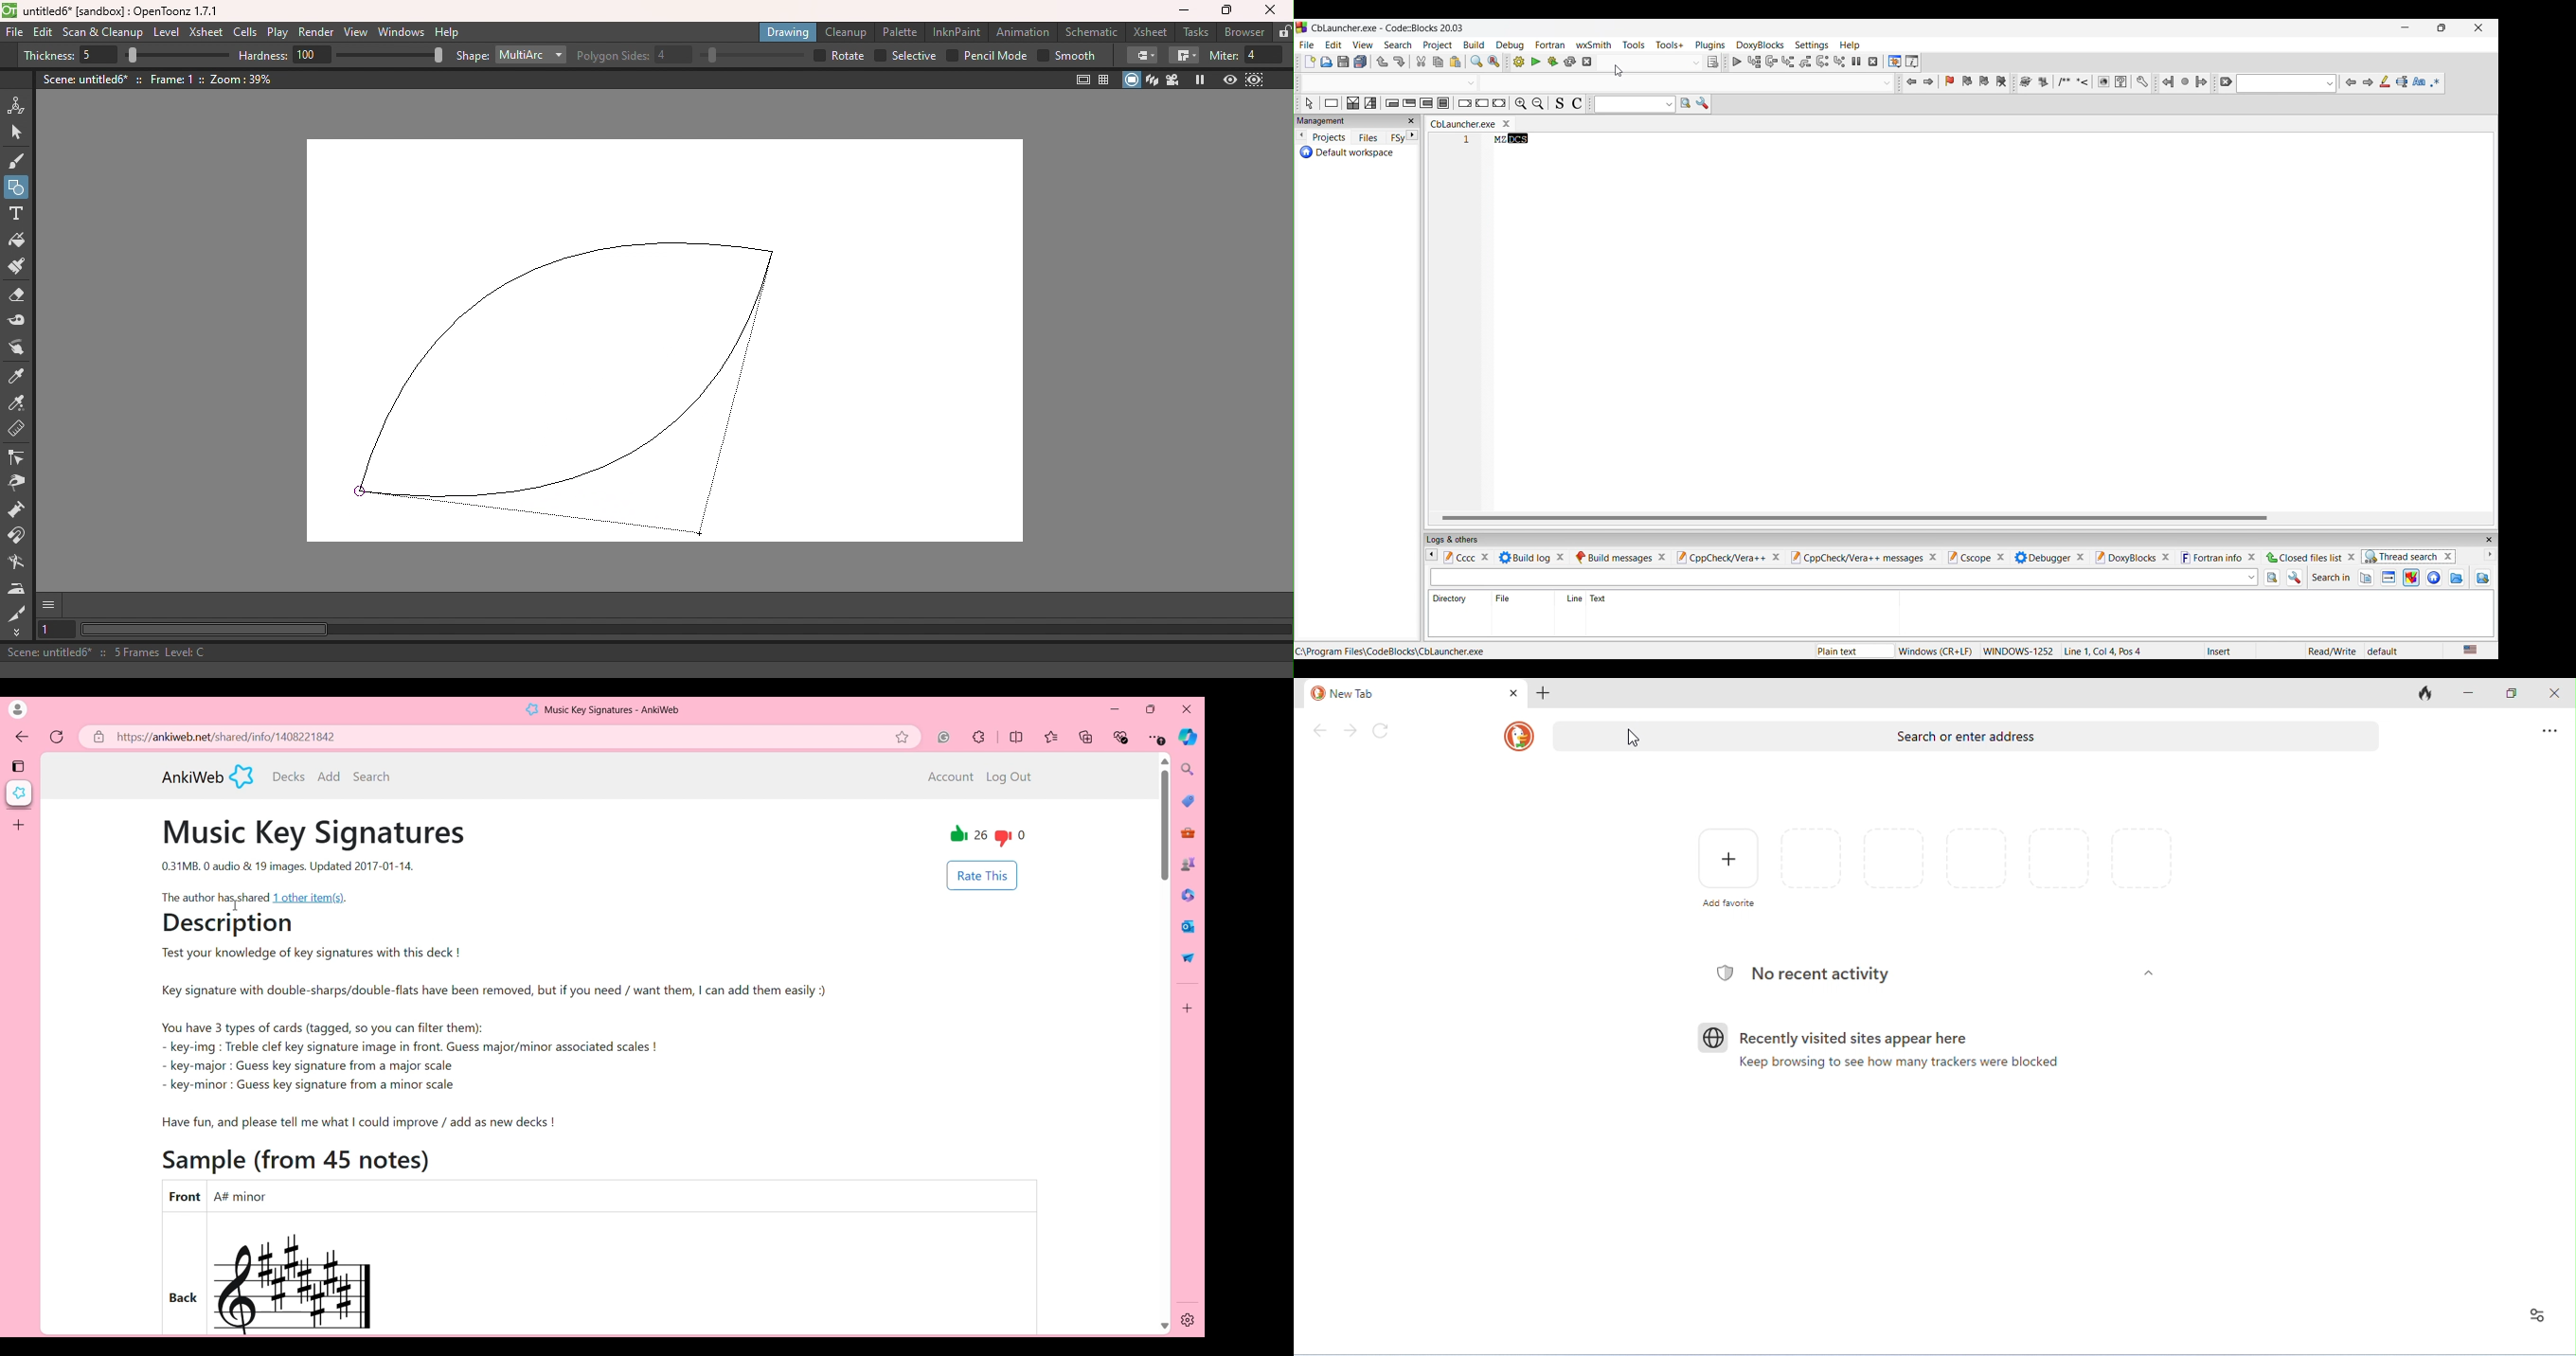 The image size is (2576, 1372). I want to click on Collections, so click(1087, 736).